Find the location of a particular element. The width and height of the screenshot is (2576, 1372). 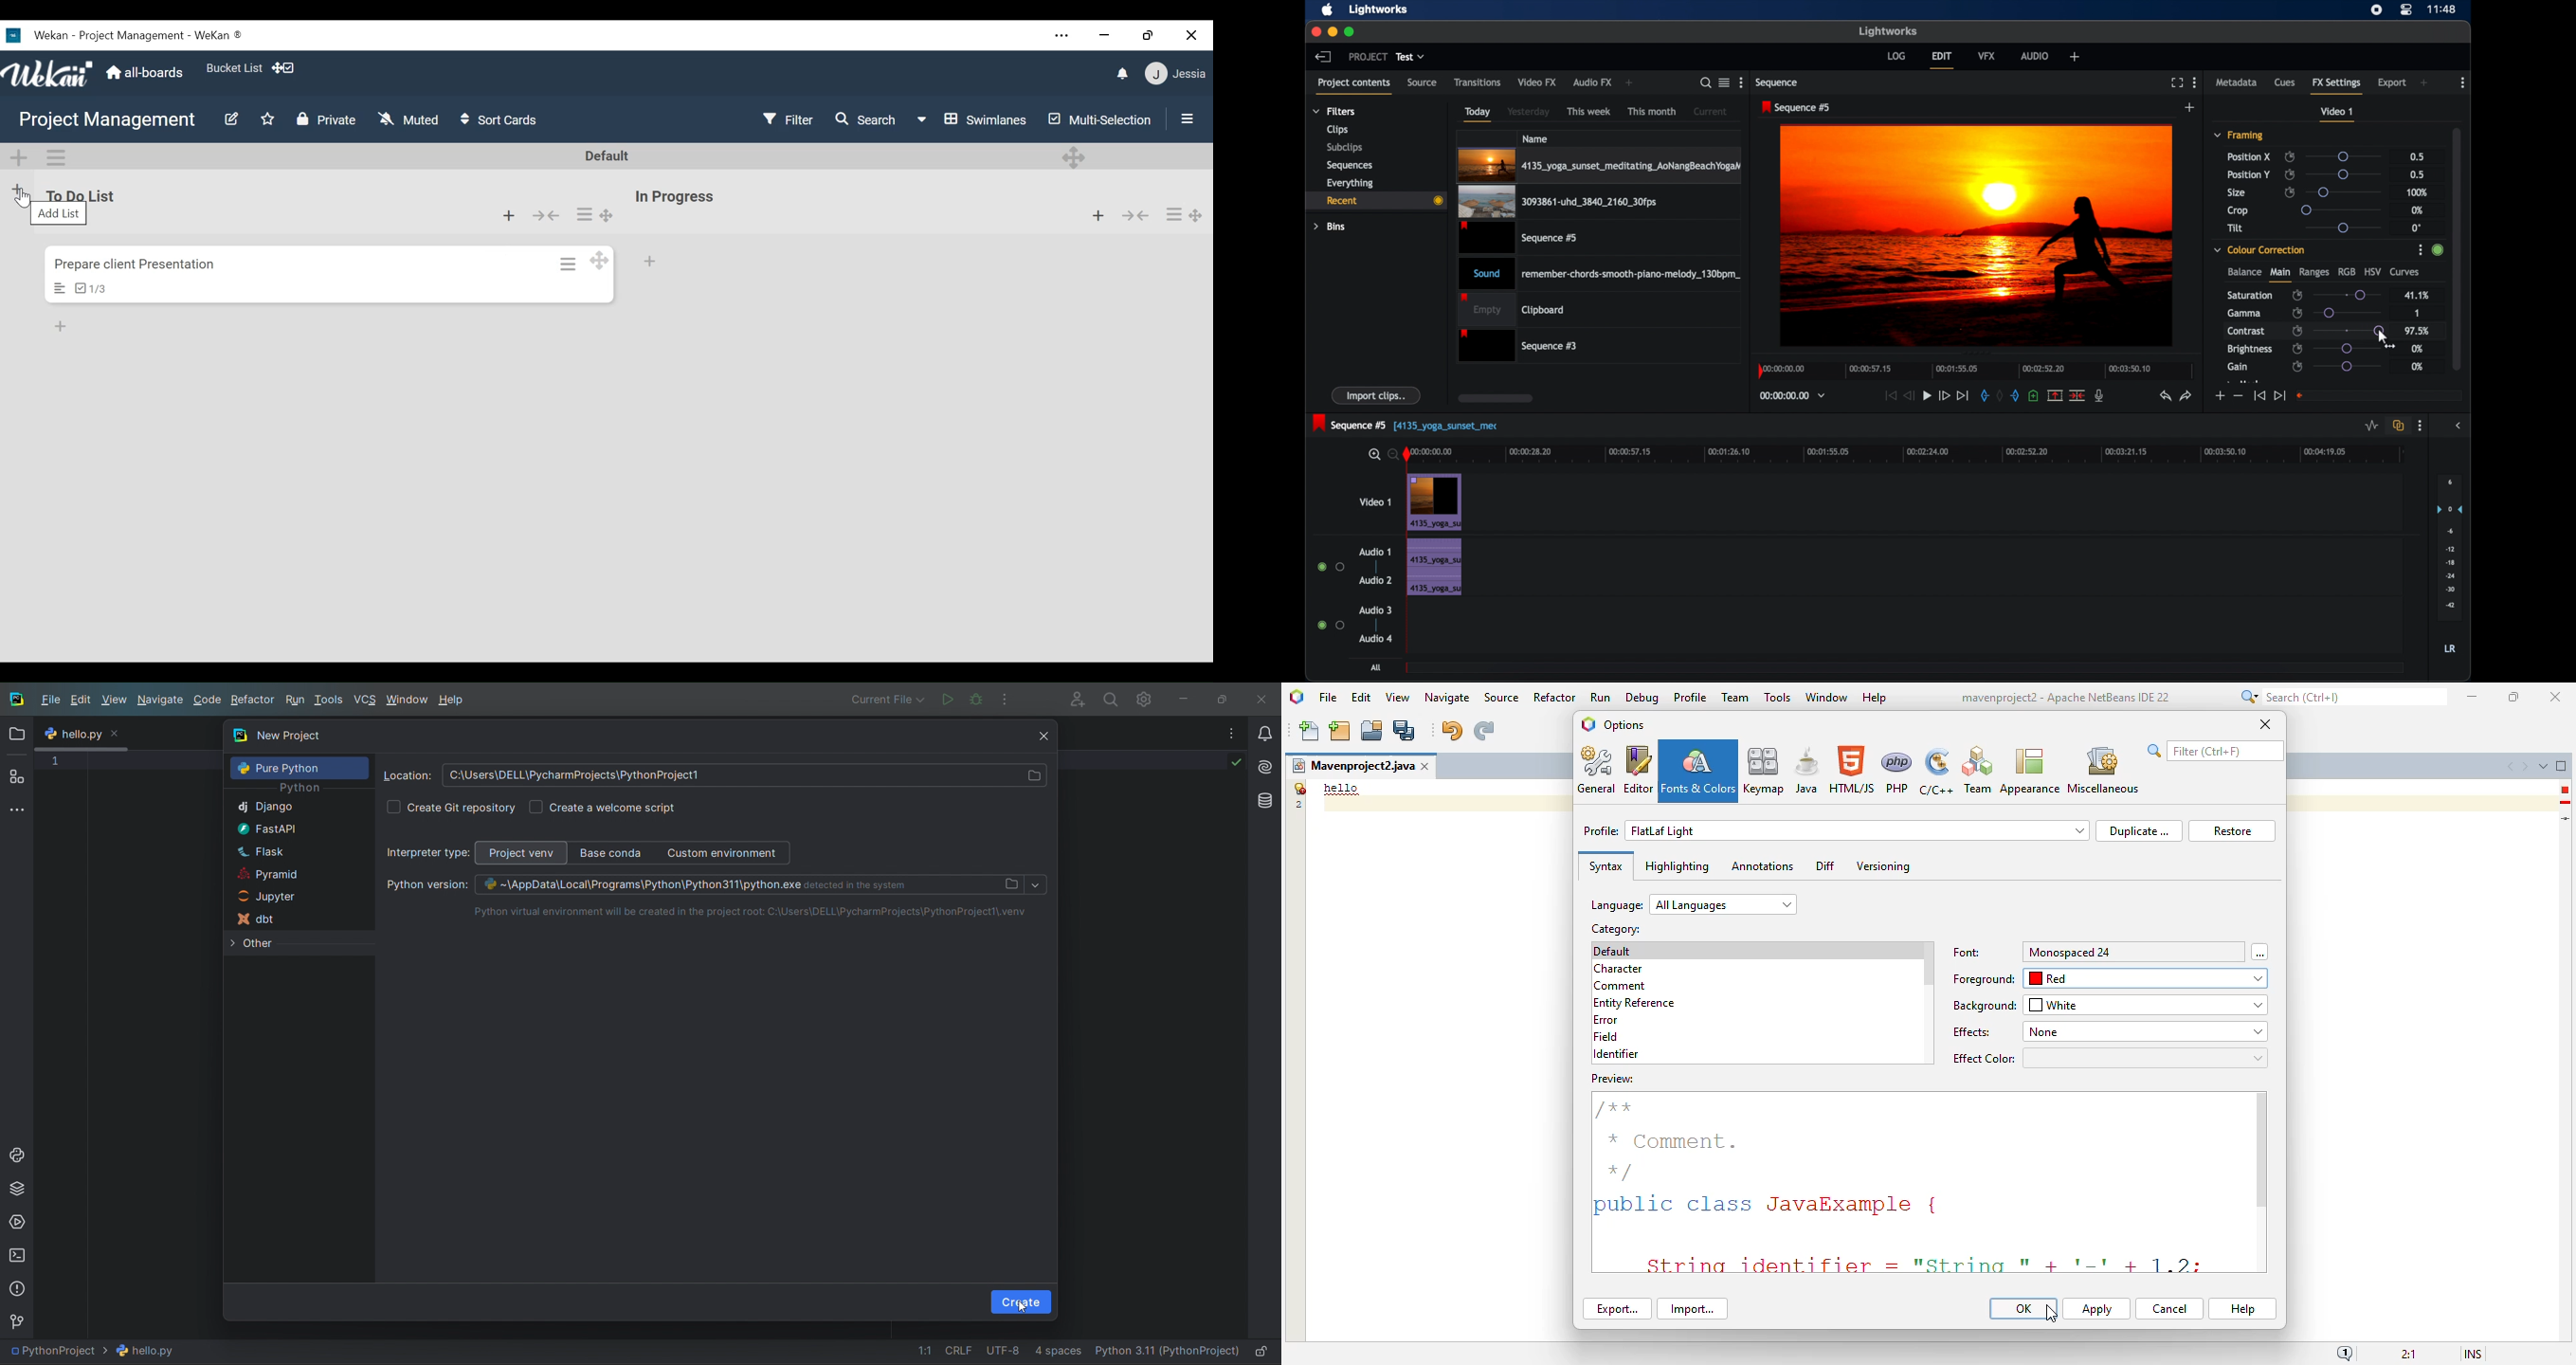

 is located at coordinates (2281, 275).